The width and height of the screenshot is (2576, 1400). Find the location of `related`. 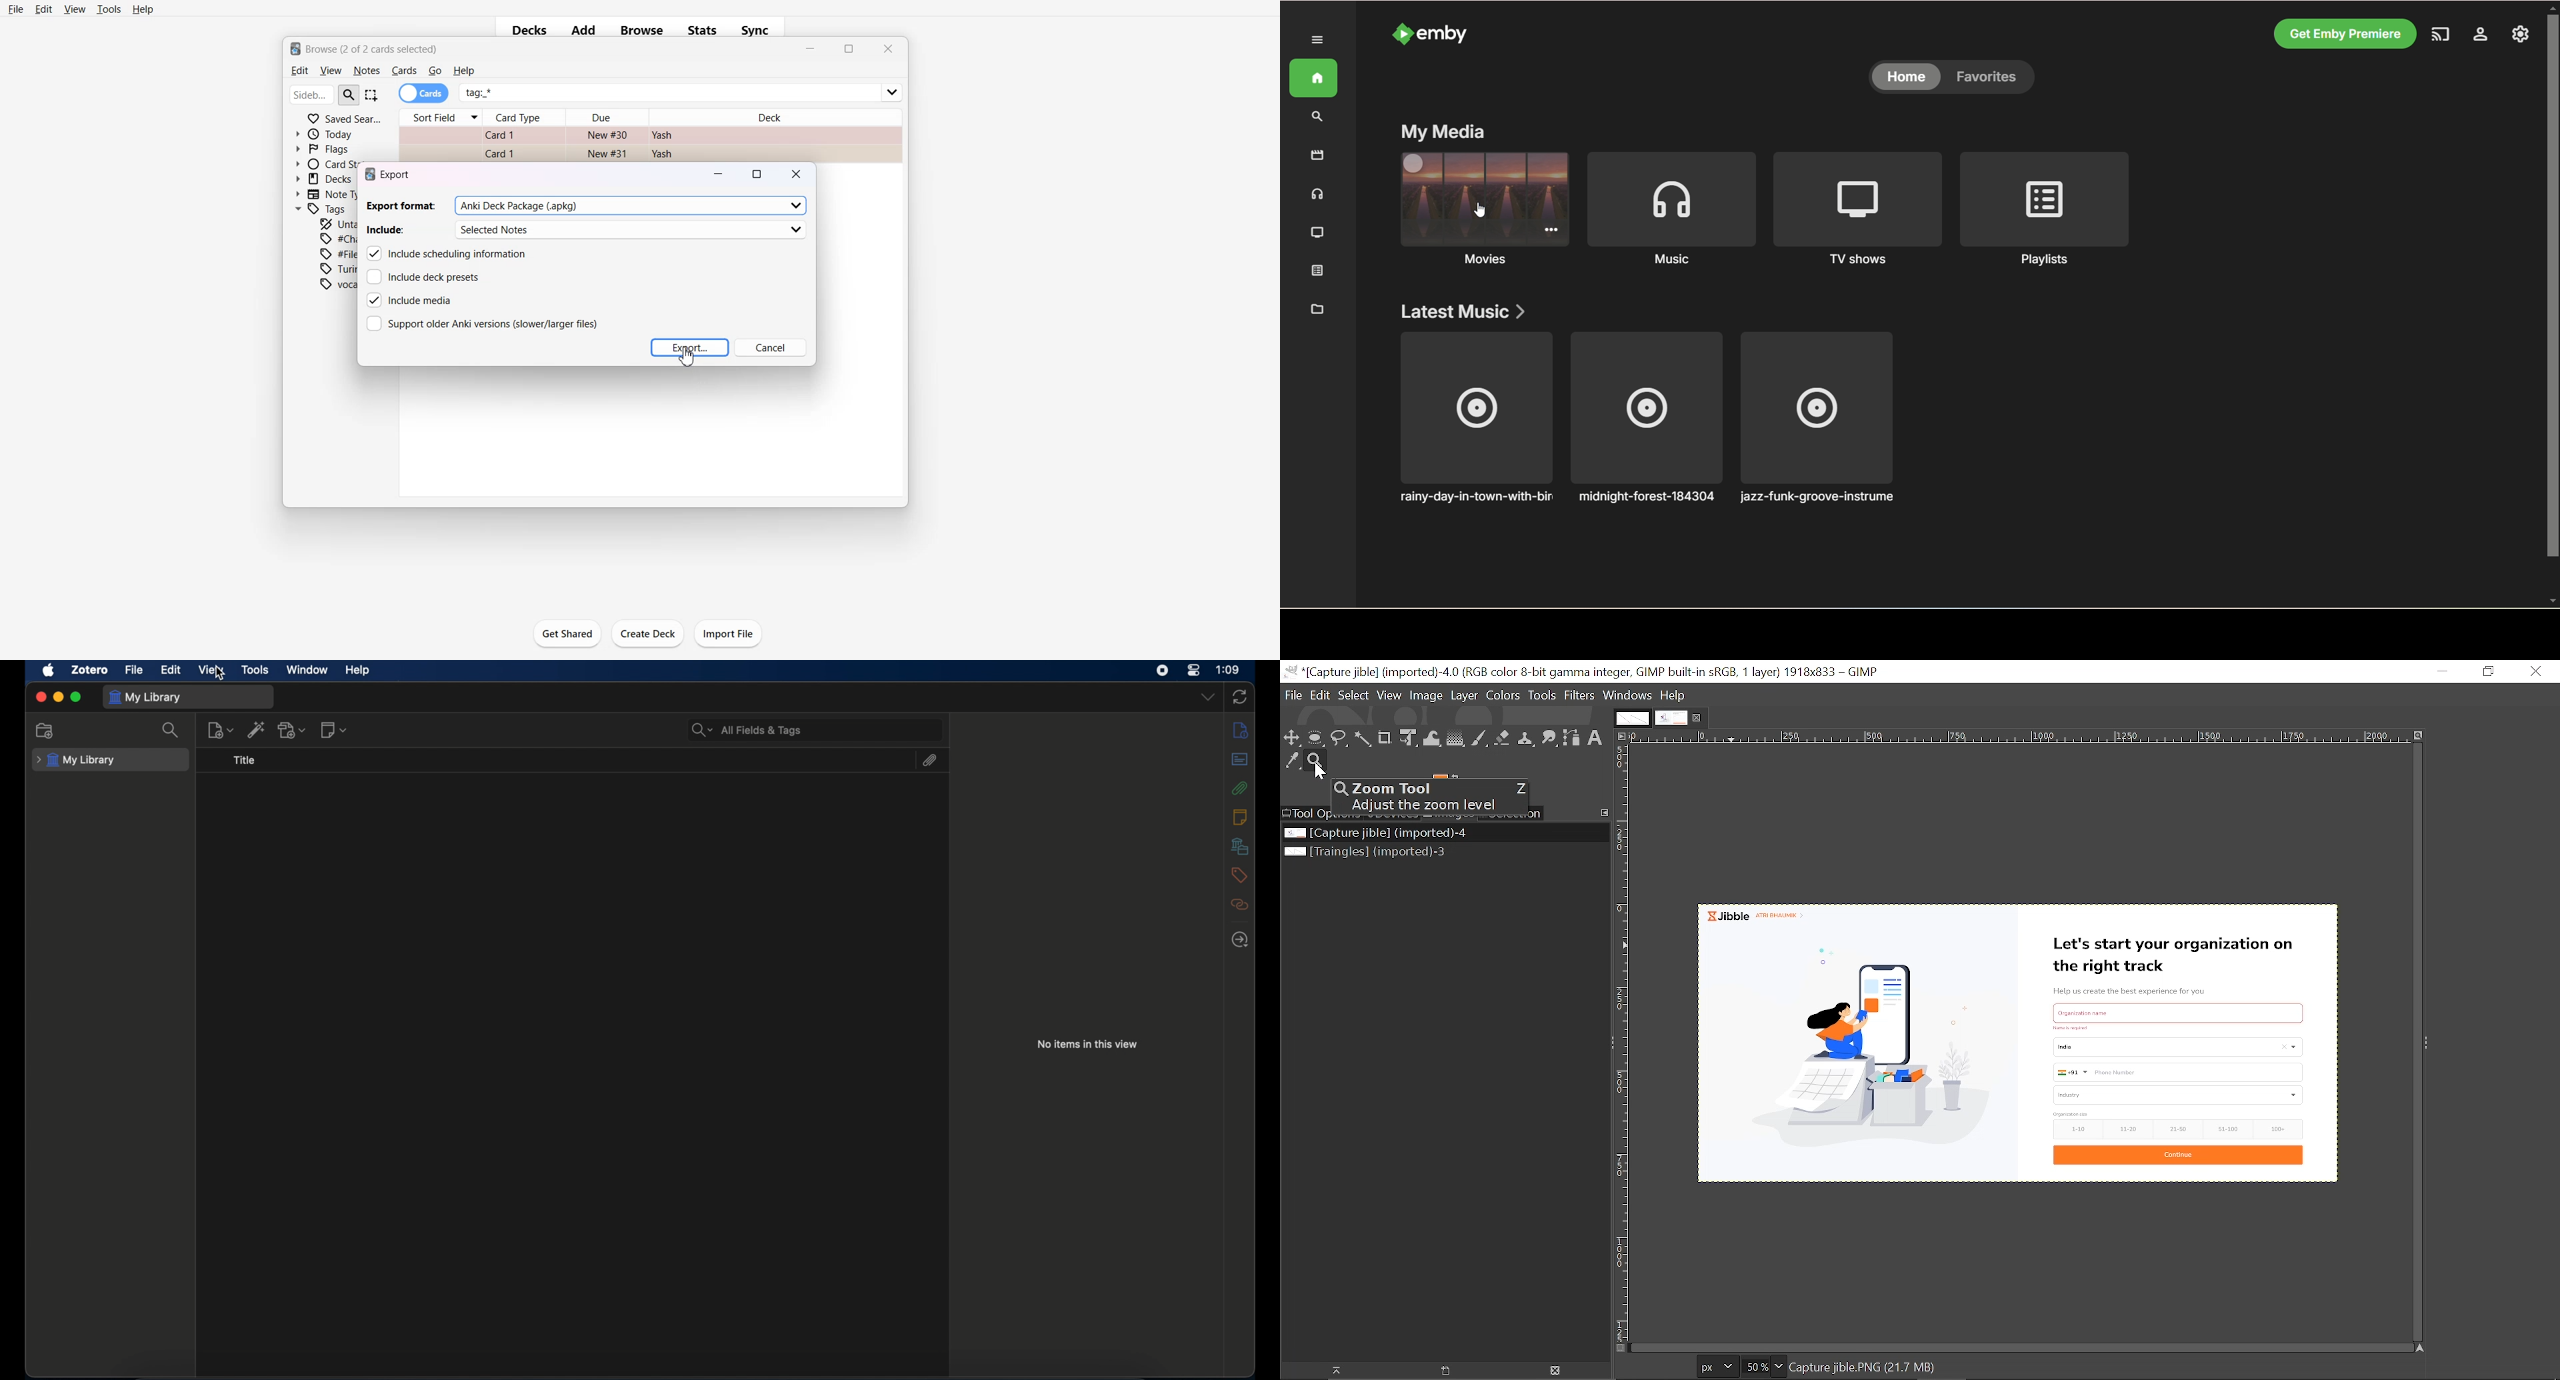

related is located at coordinates (1239, 904).